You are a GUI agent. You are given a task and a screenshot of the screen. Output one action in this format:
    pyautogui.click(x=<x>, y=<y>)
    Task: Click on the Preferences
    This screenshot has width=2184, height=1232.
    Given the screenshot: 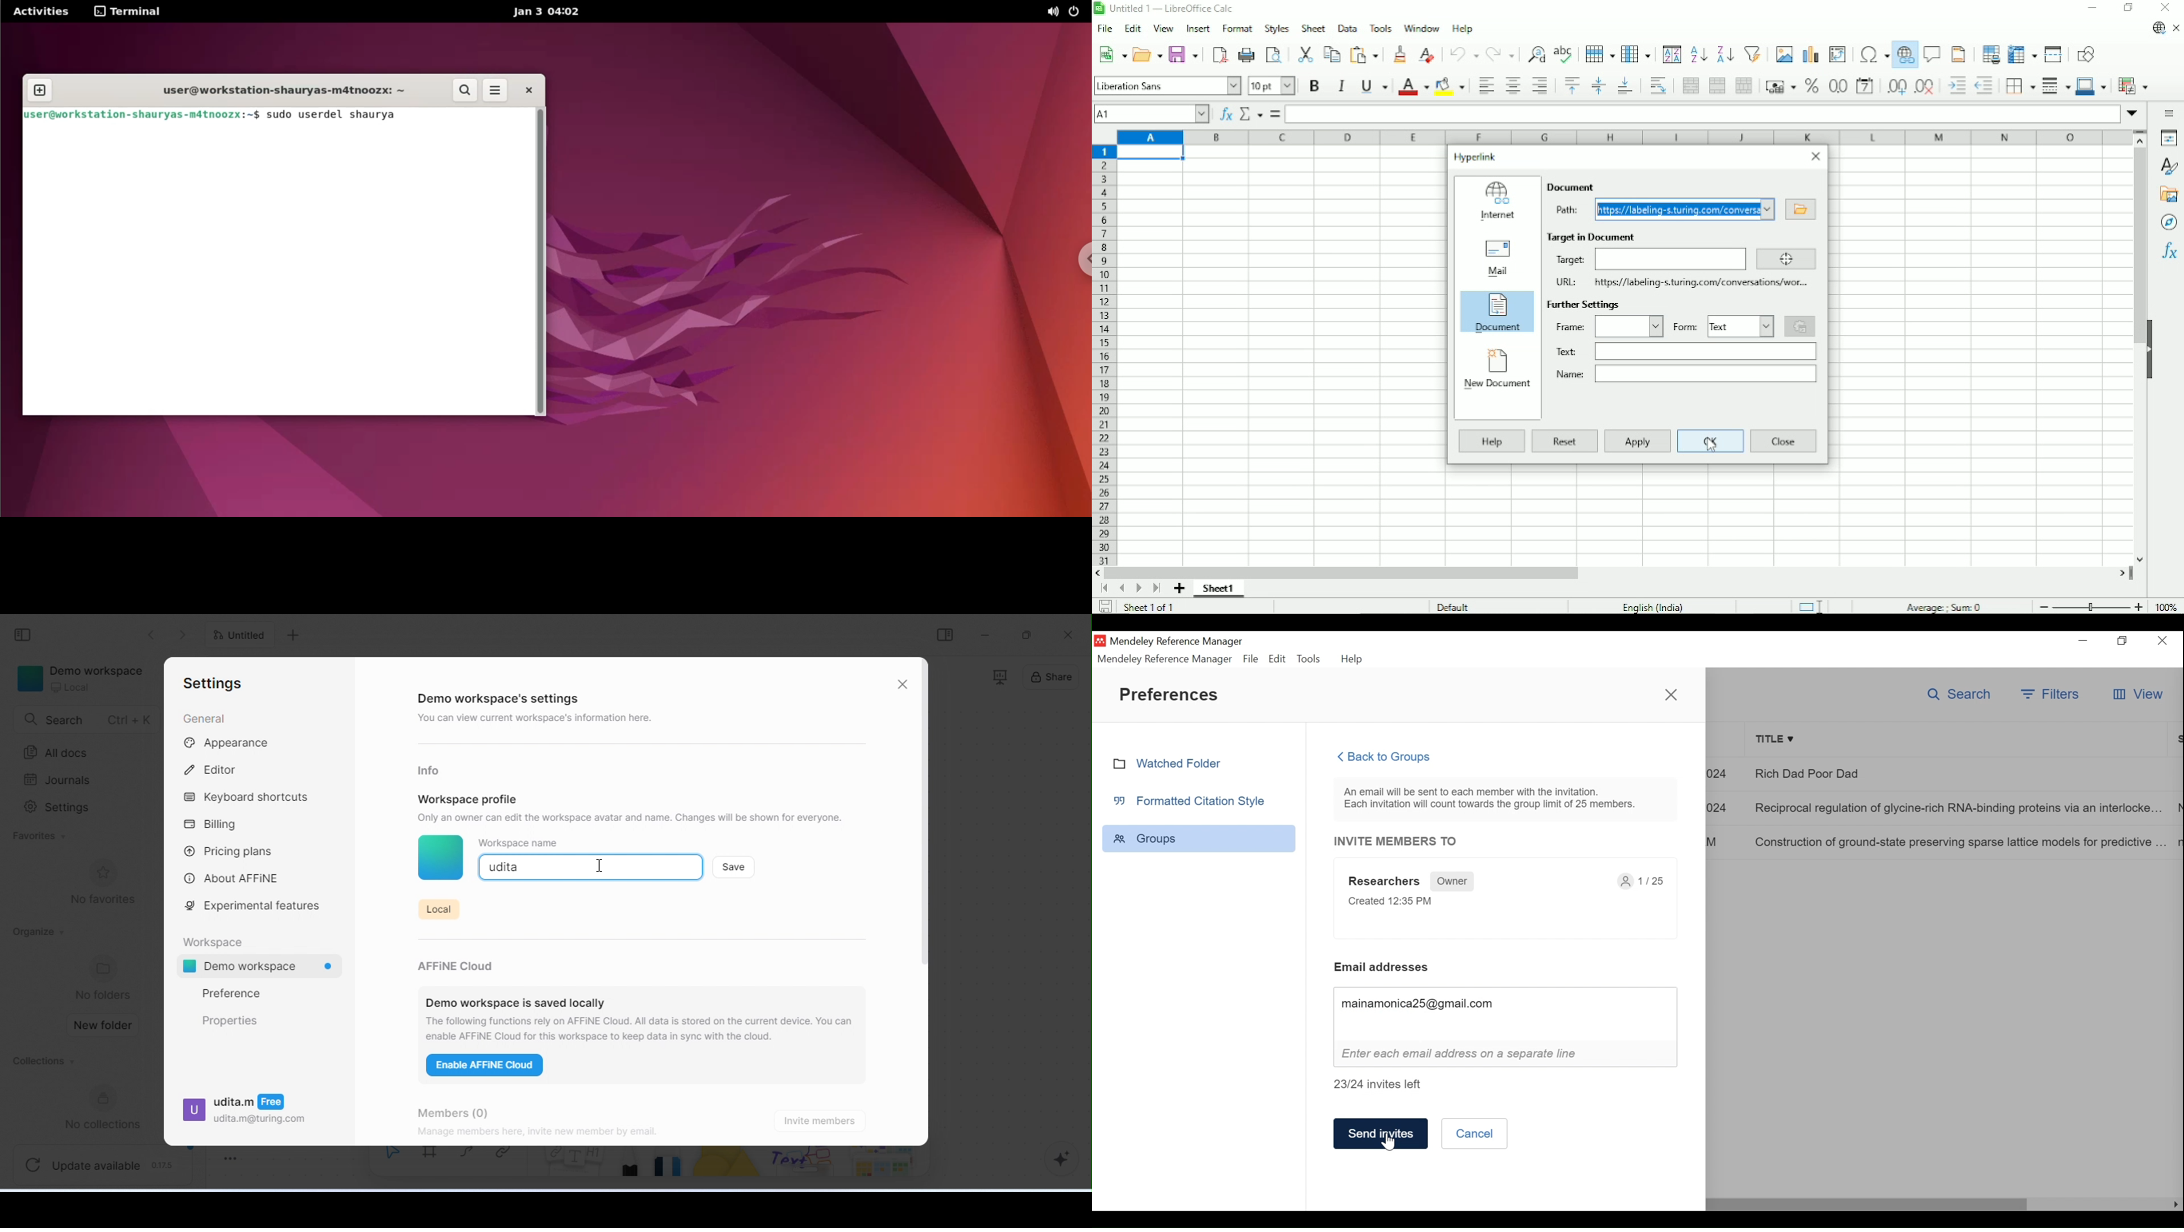 What is the action you would take?
    pyautogui.click(x=1172, y=694)
    